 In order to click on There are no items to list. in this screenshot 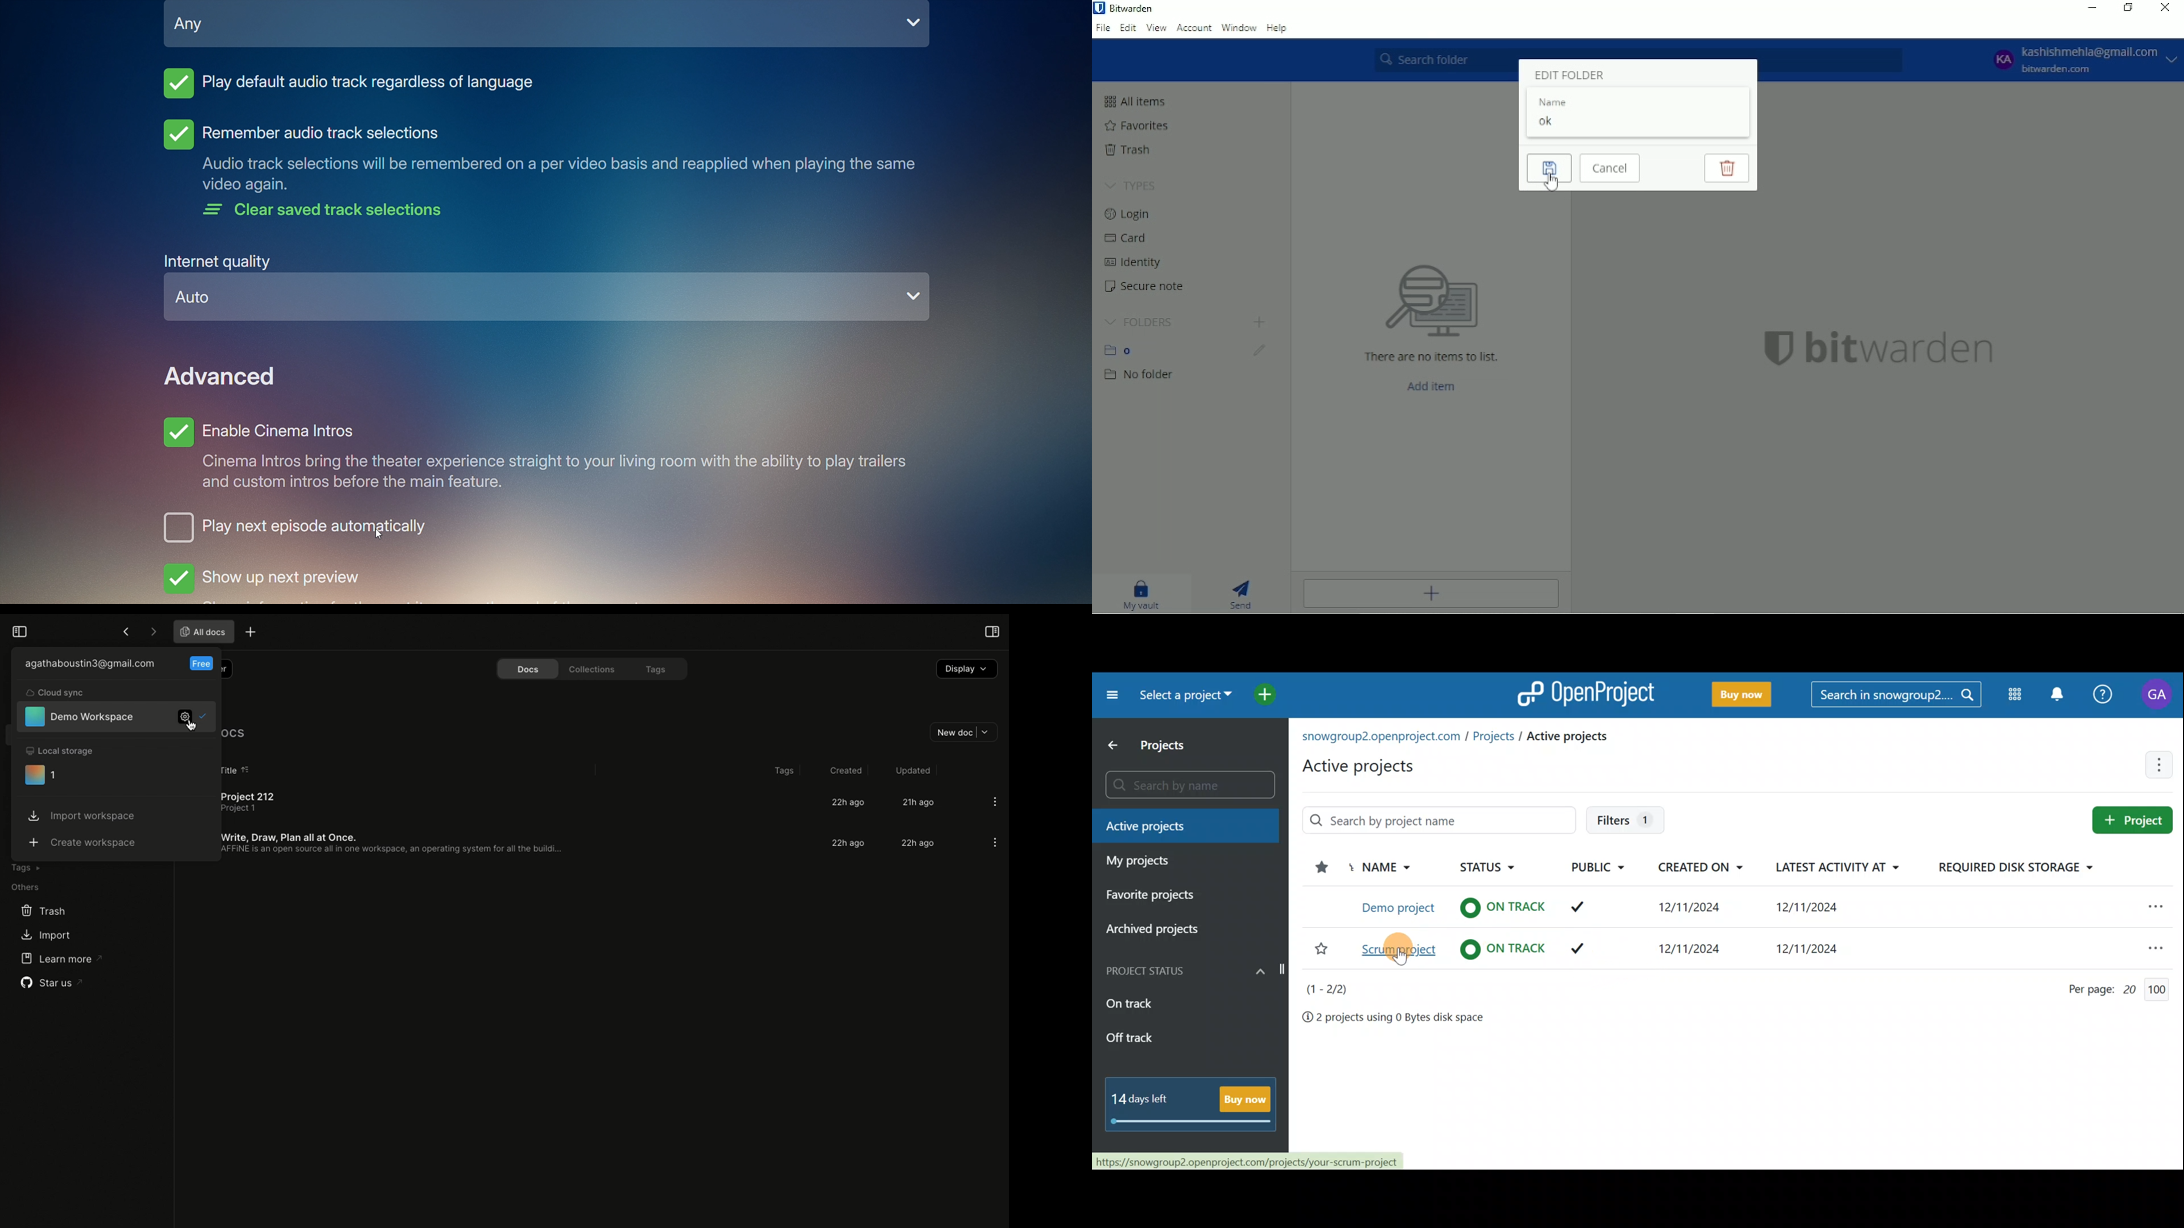, I will do `click(1432, 357)`.